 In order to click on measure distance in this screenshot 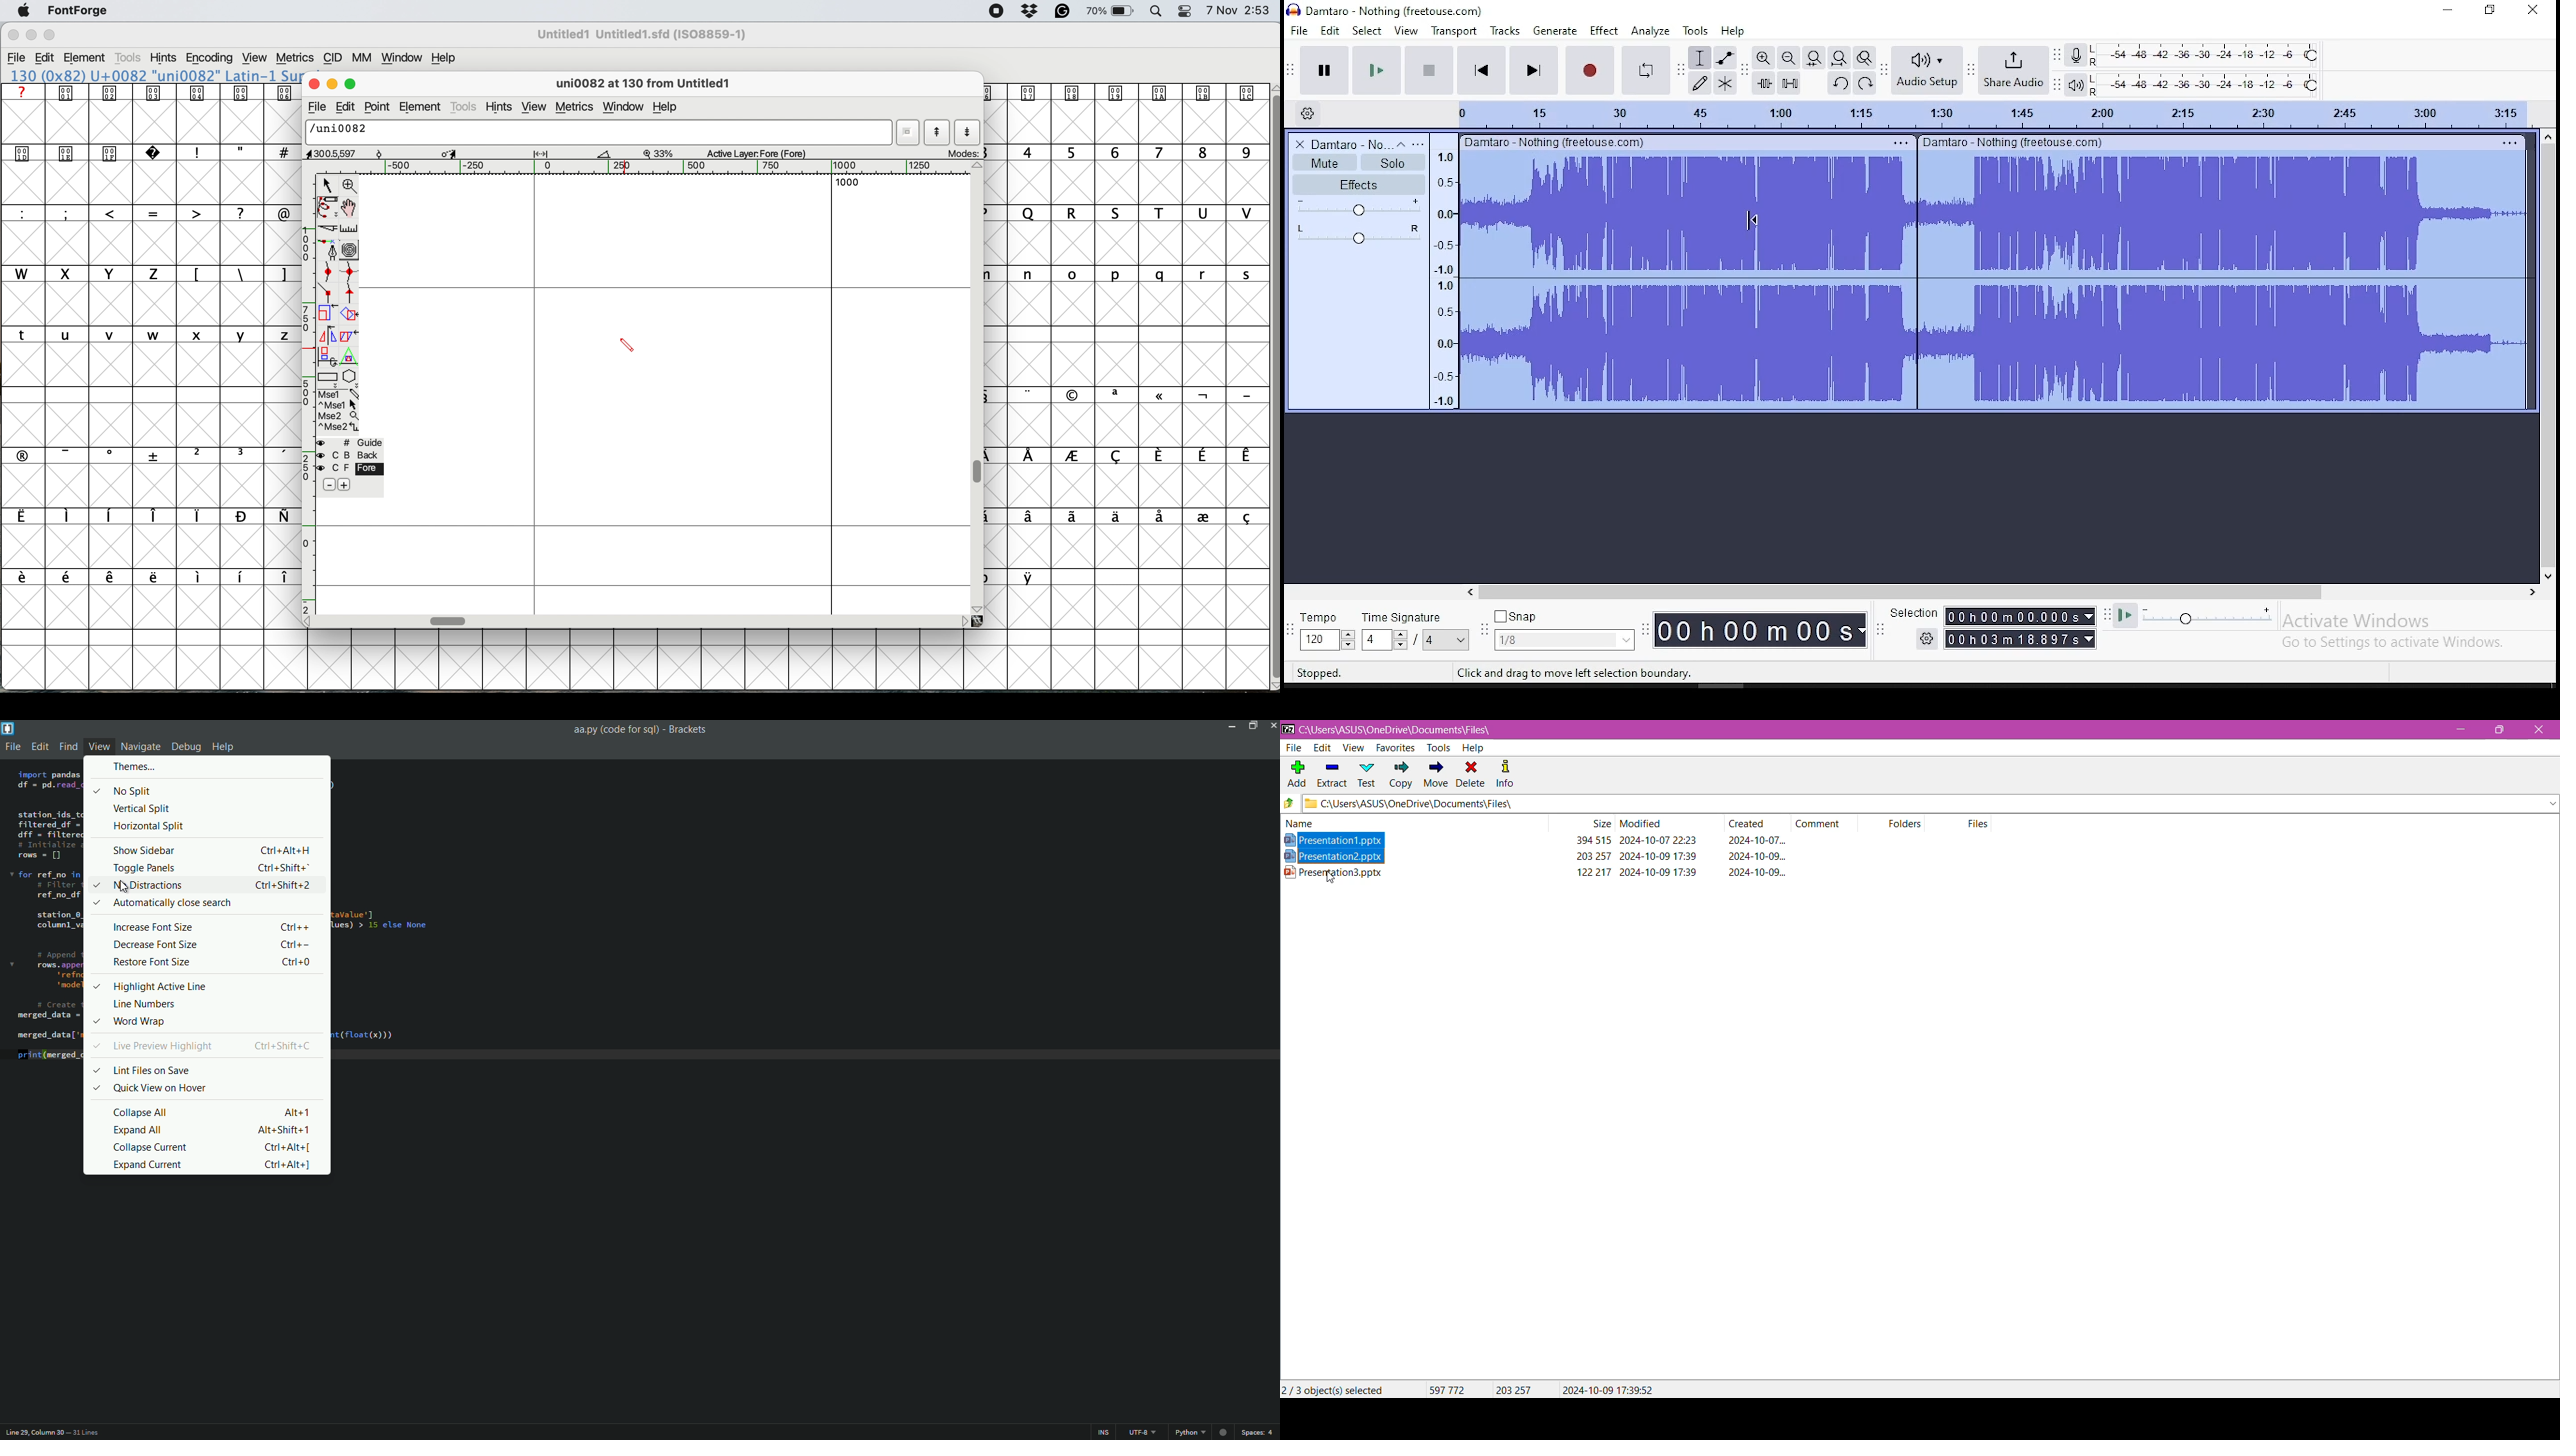, I will do `click(349, 228)`.